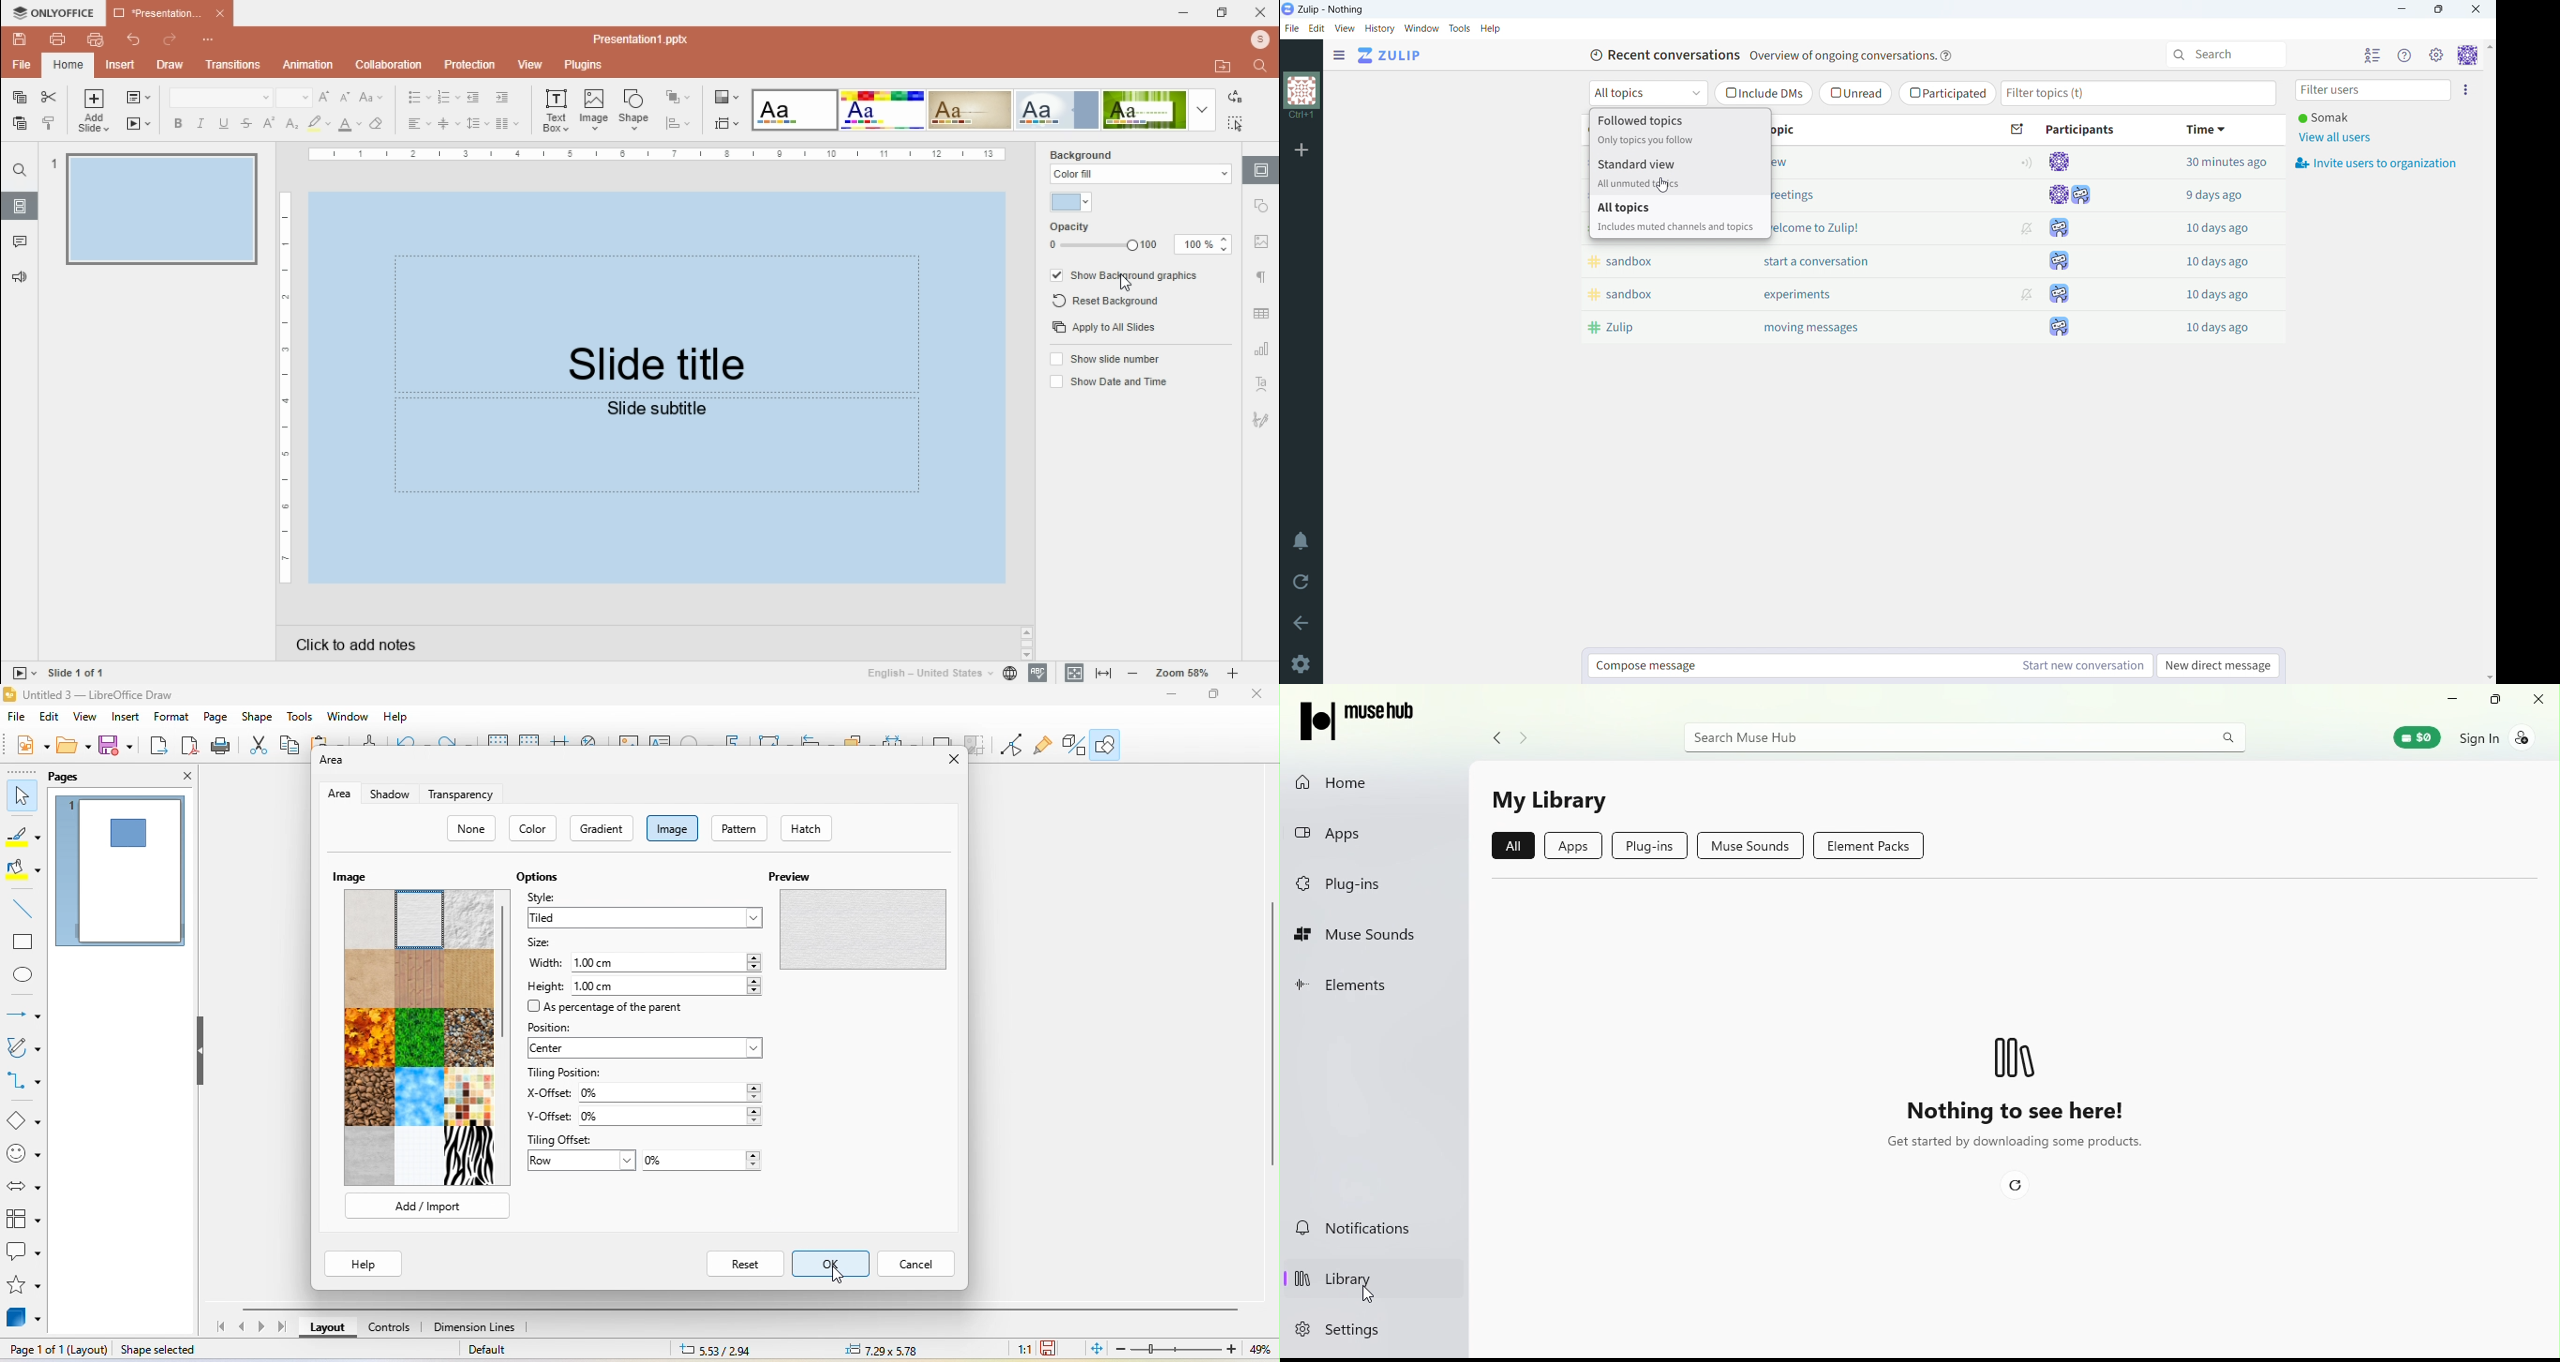 The height and width of the screenshot is (1372, 2576). Describe the element at coordinates (1846, 294) in the screenshot. I see `experiments` at that location.